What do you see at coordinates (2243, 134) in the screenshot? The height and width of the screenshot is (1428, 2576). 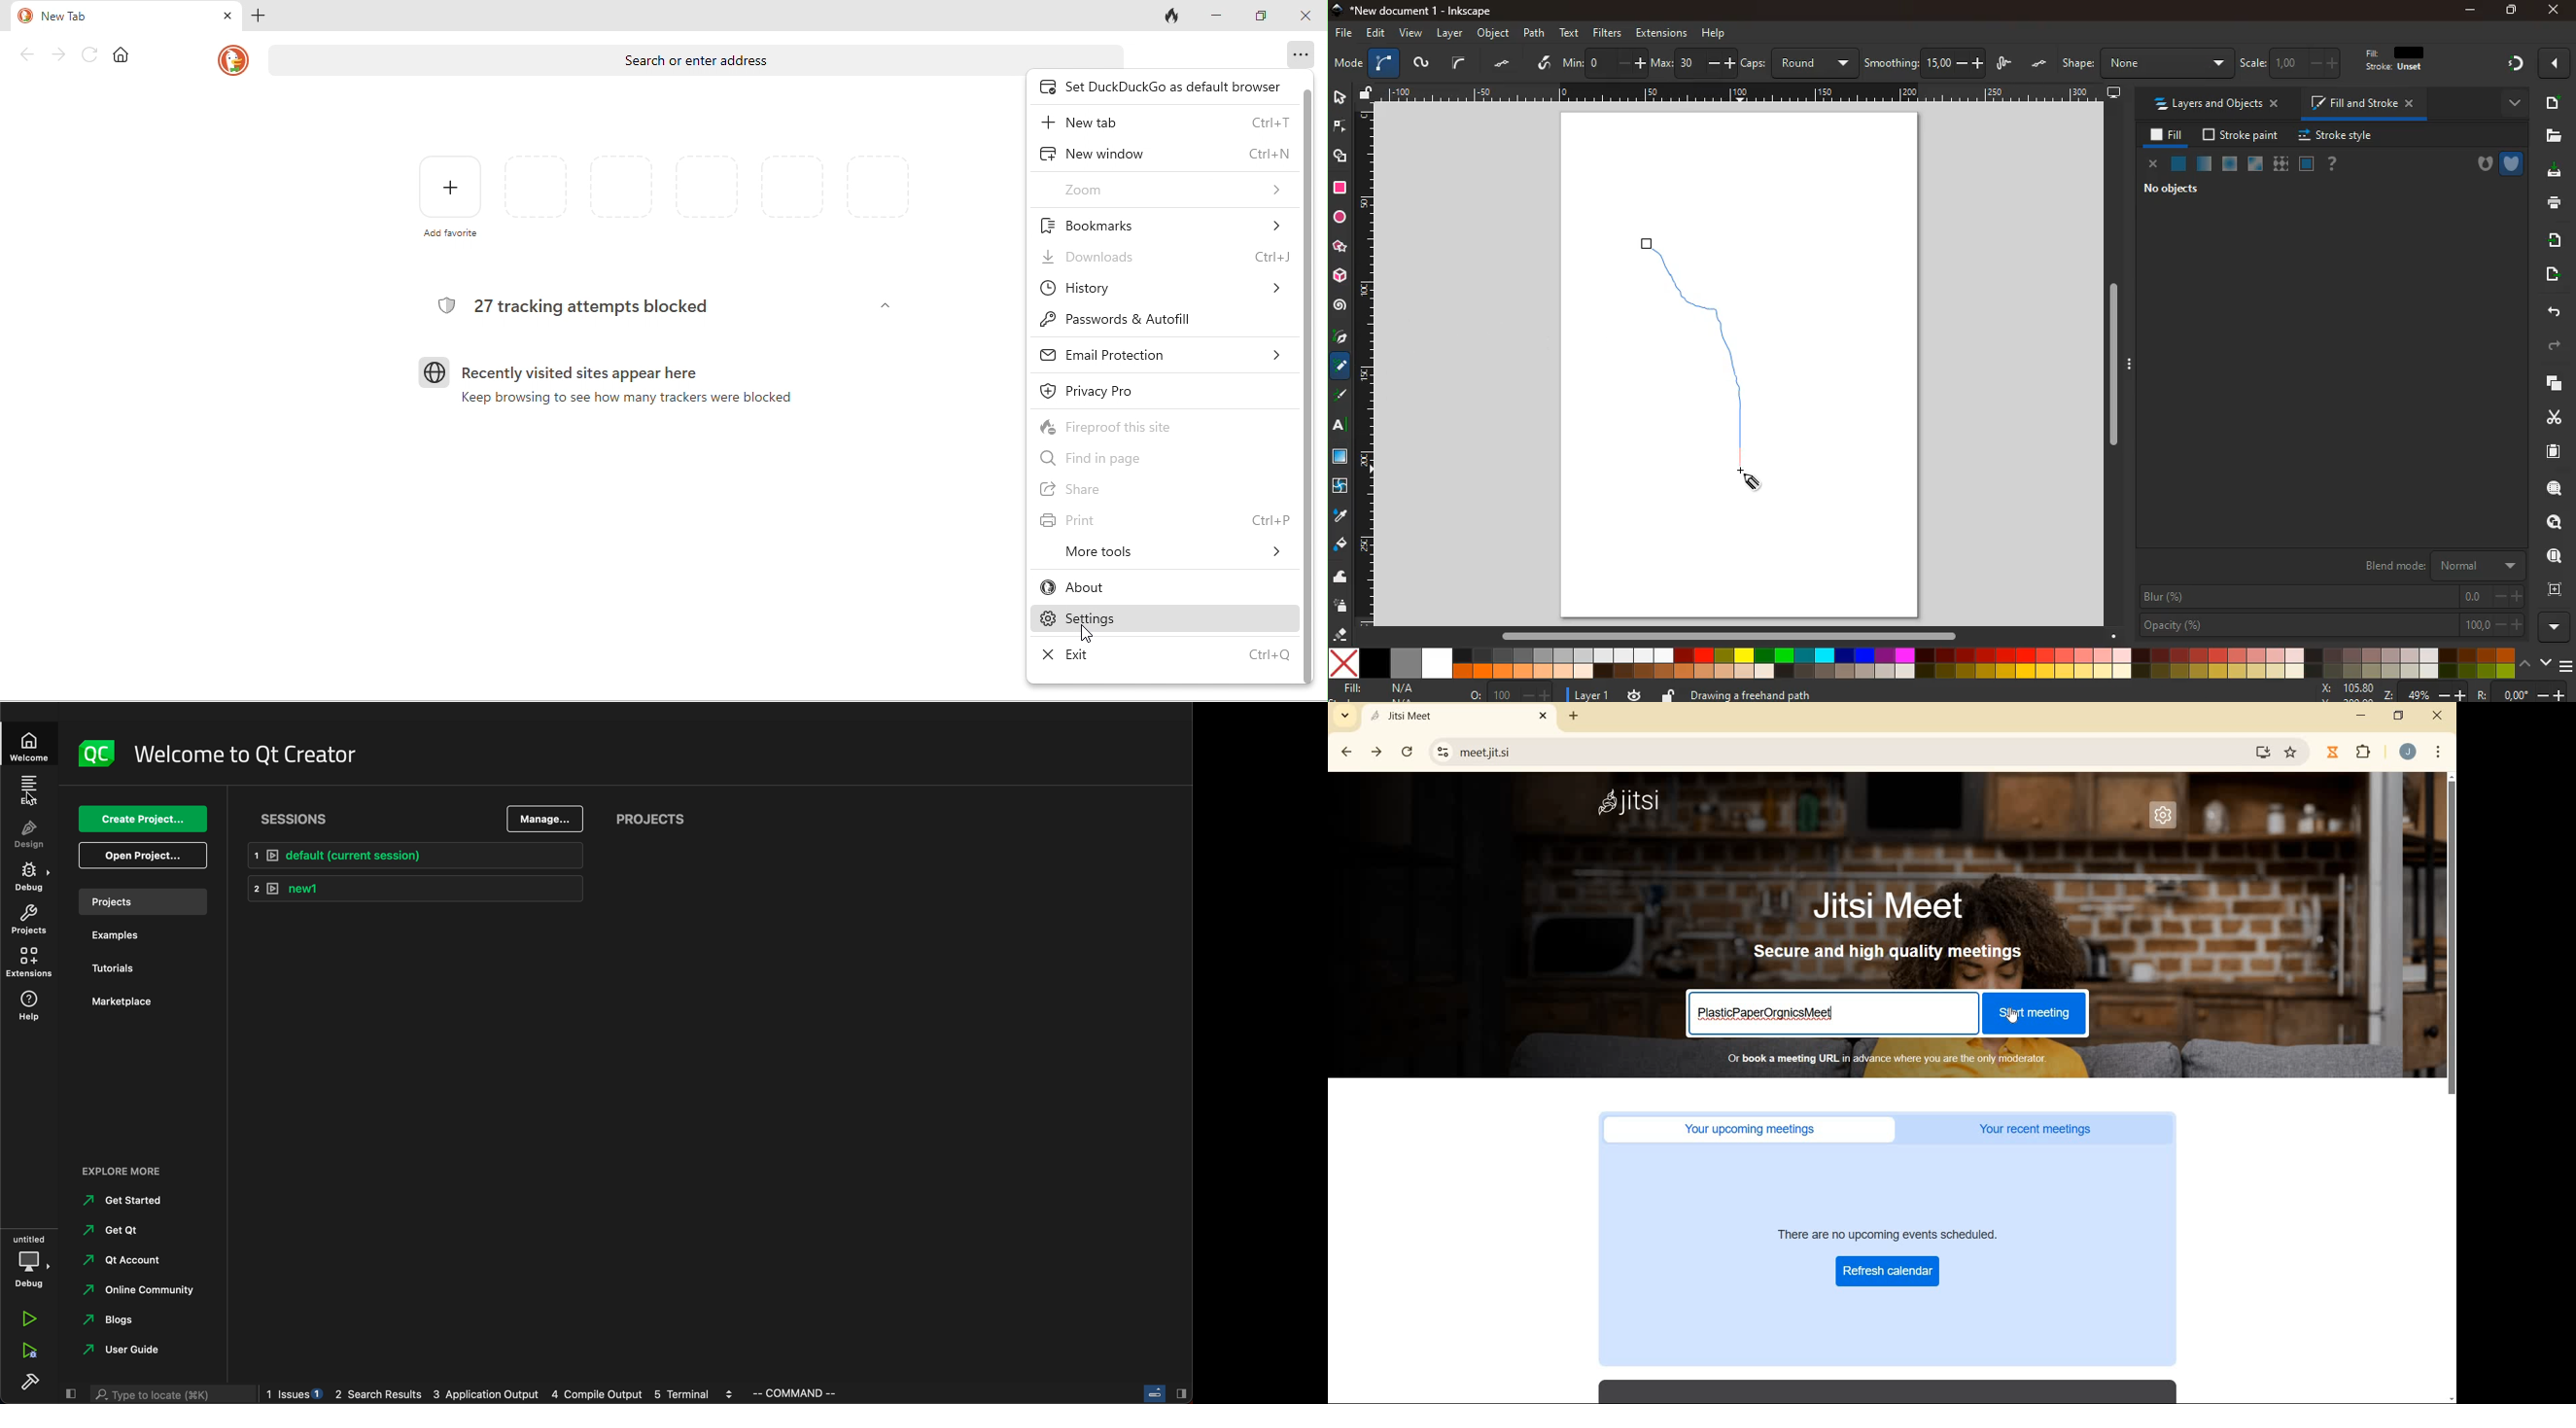 I see `stroke paint` at bounding box center [2243, 134].